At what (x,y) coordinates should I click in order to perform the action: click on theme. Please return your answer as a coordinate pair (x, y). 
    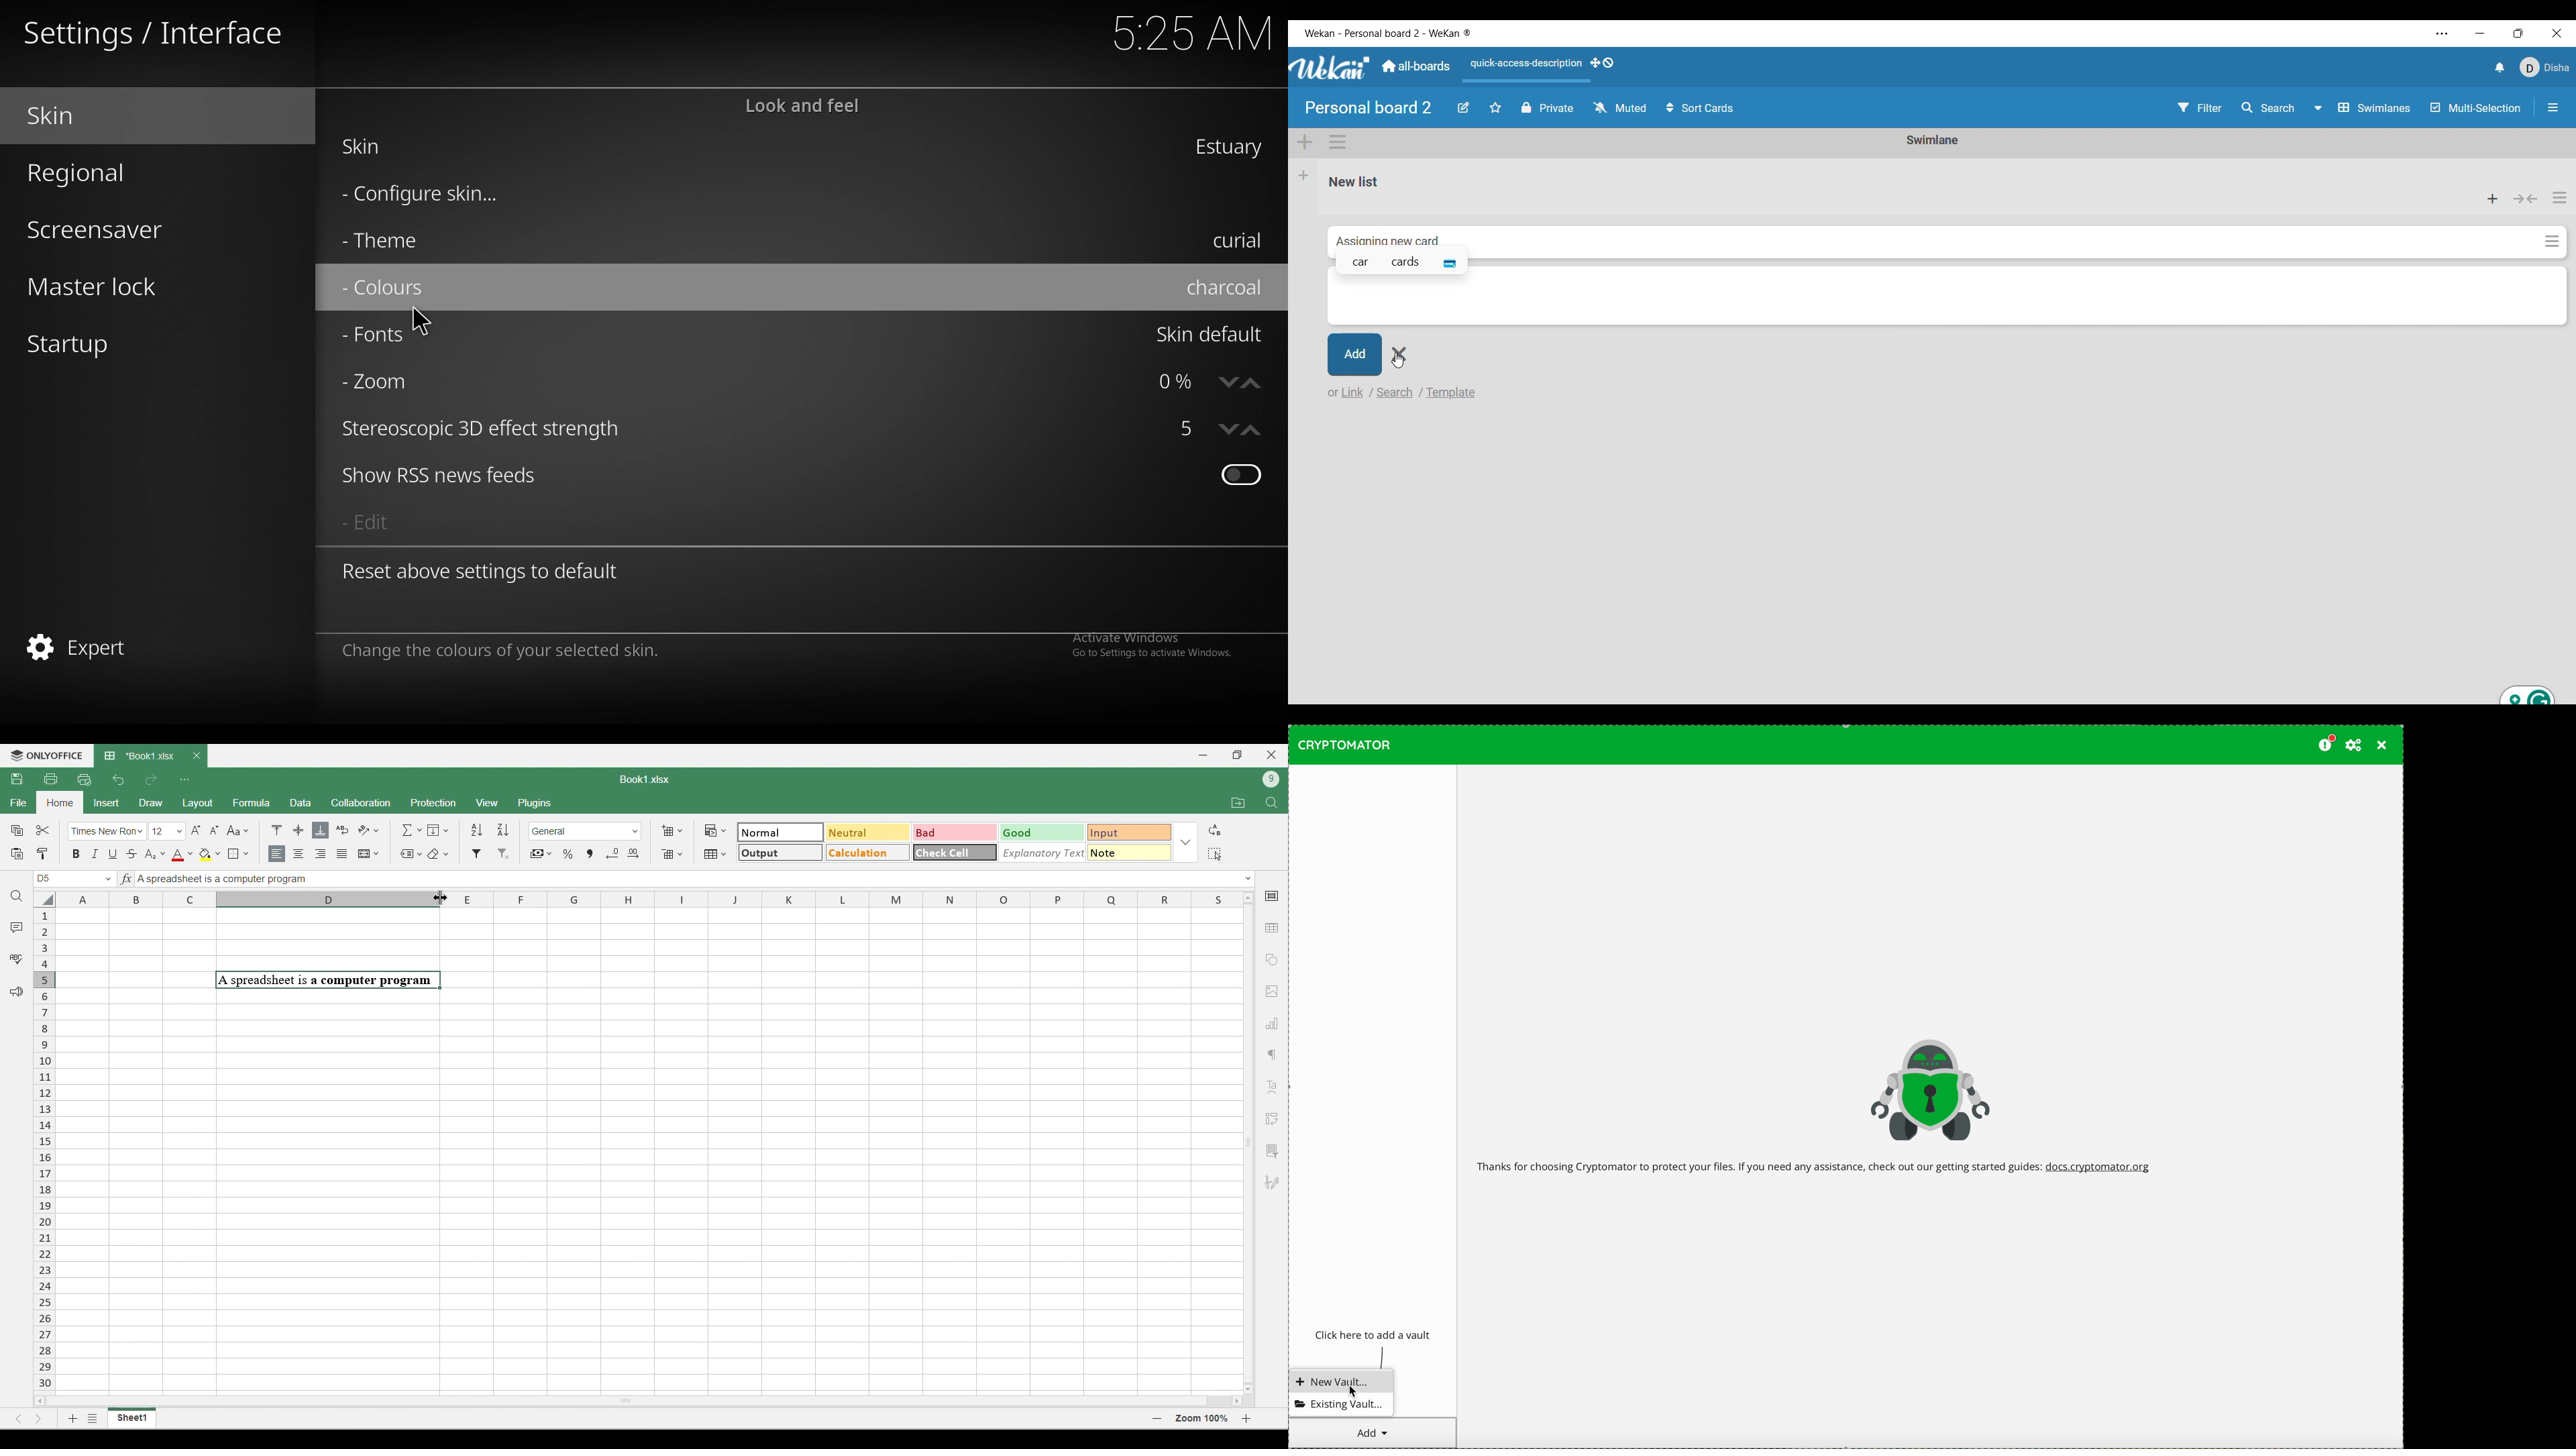
    Looking at the image, I should click on (486, 241).